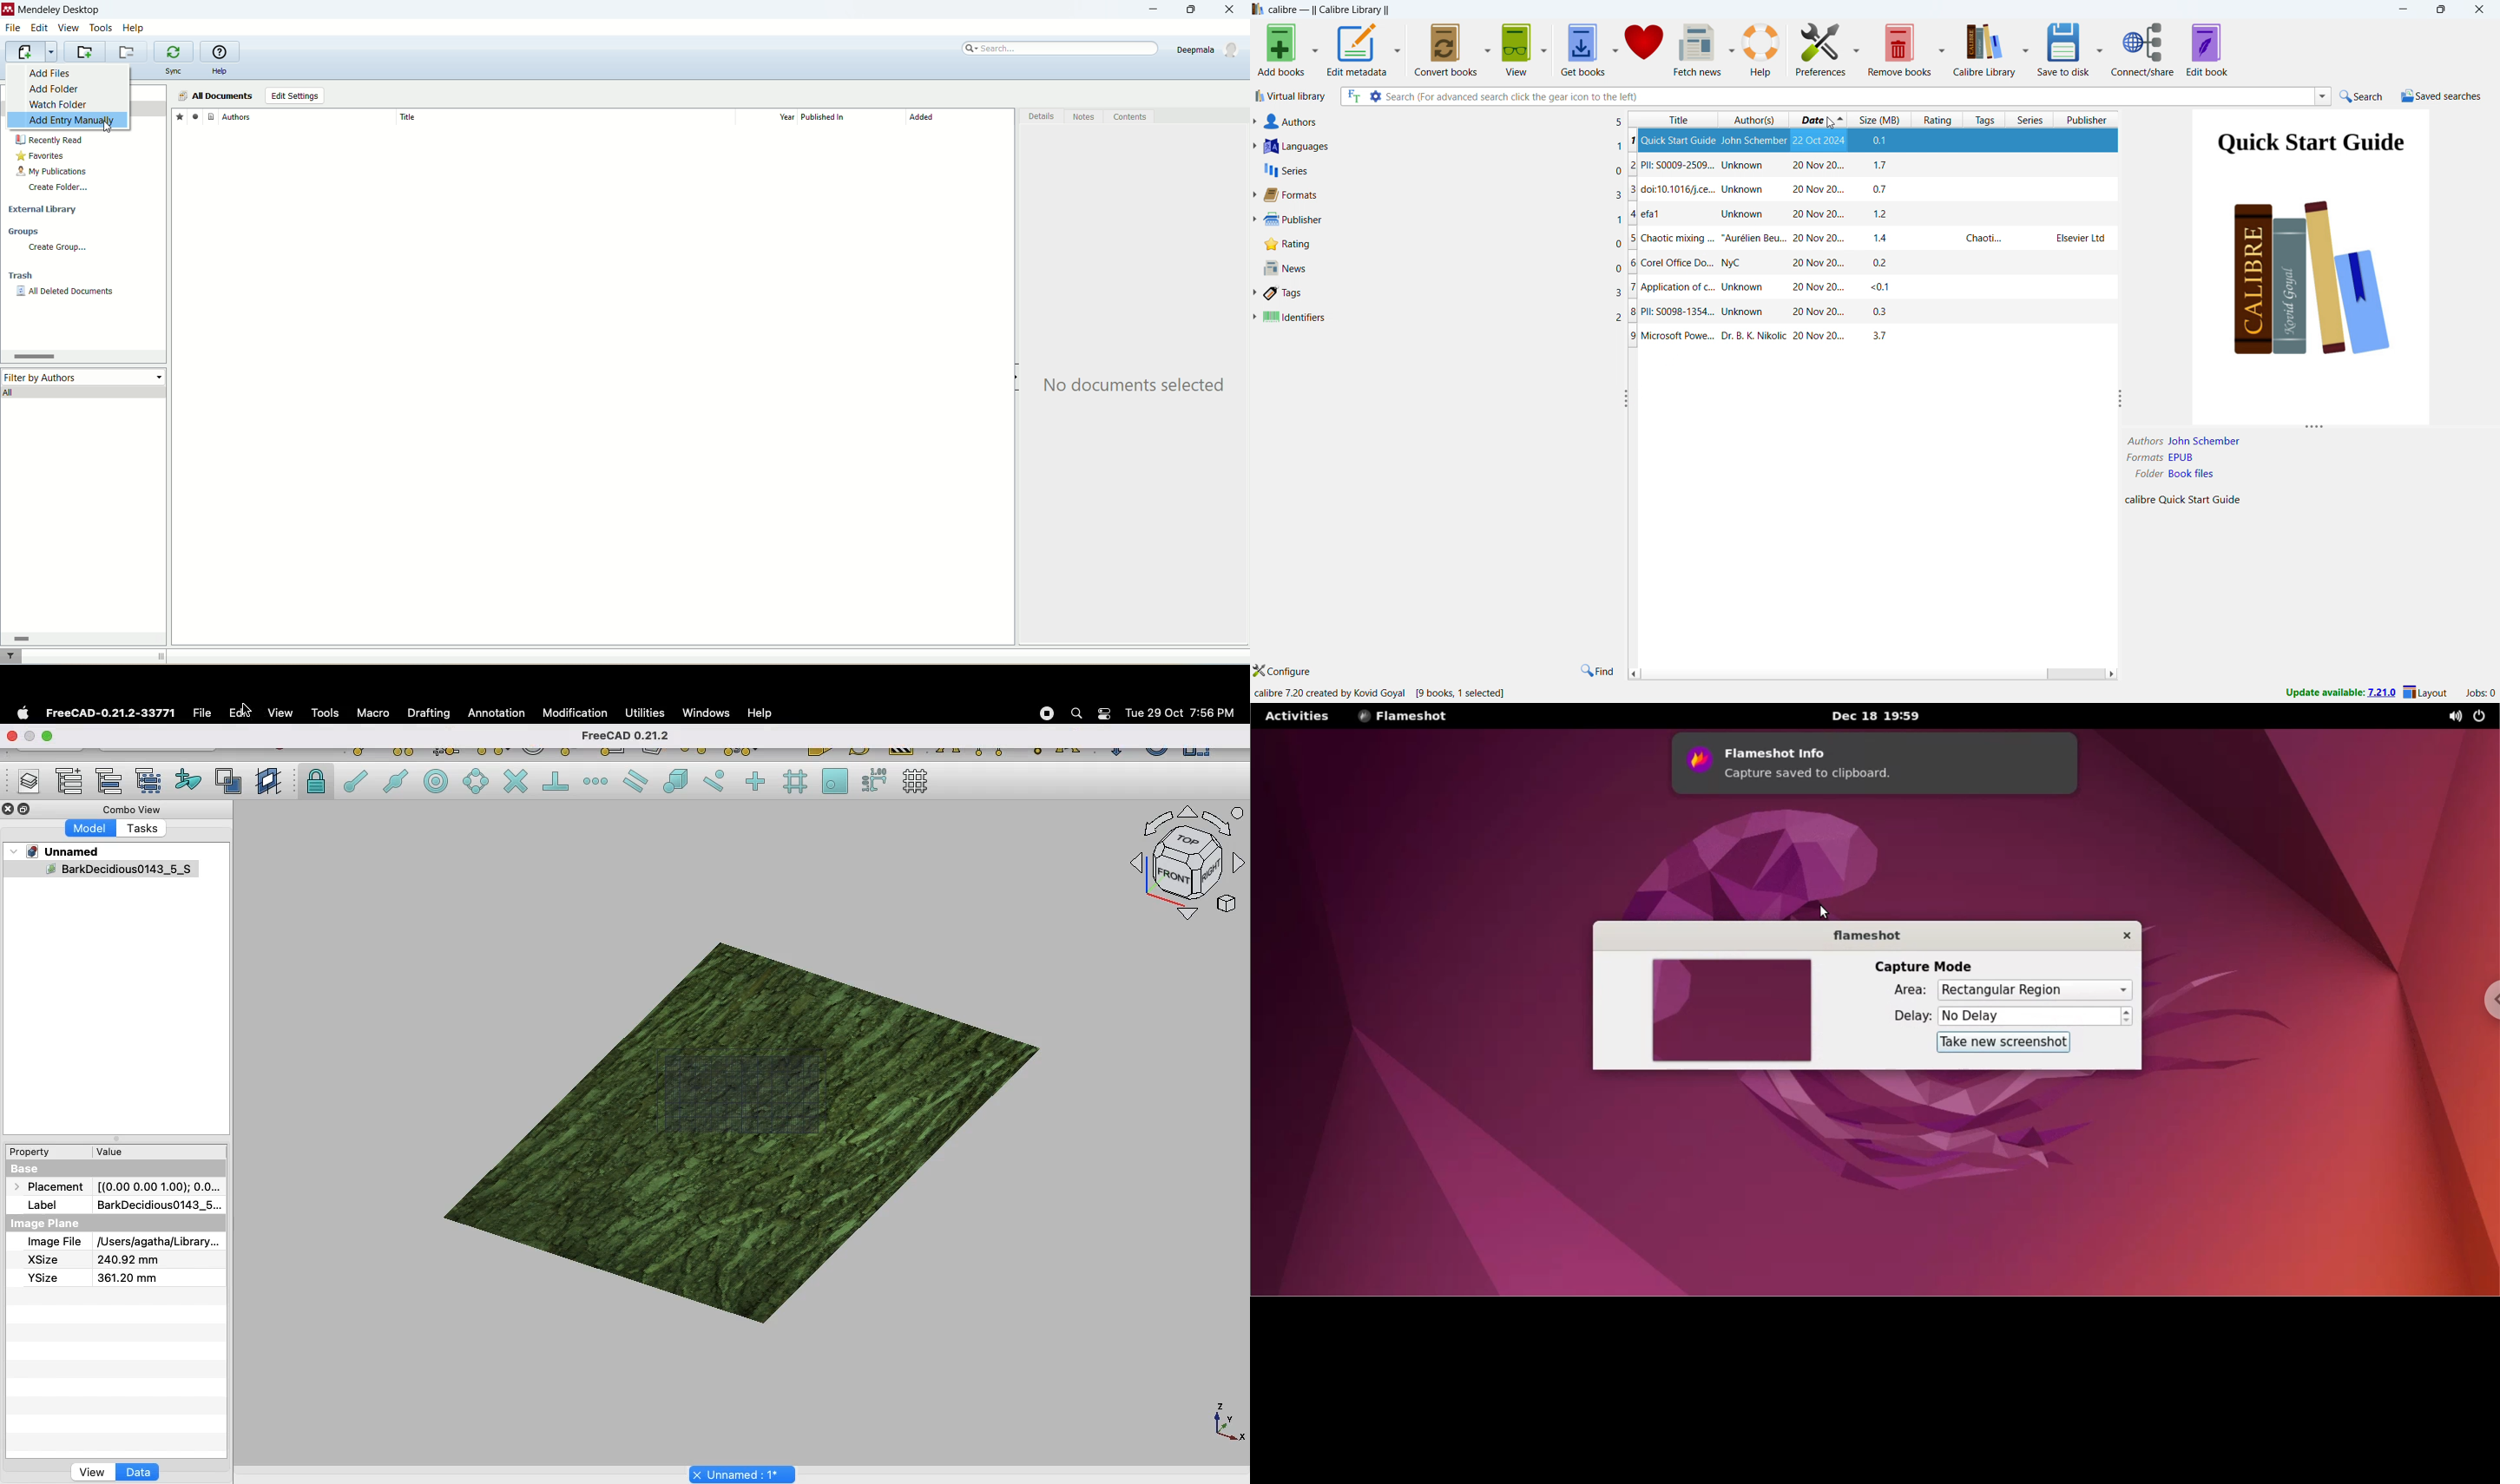  Describe the element at coordinates (10, 737) in the screenshot. I see `close` at that location.